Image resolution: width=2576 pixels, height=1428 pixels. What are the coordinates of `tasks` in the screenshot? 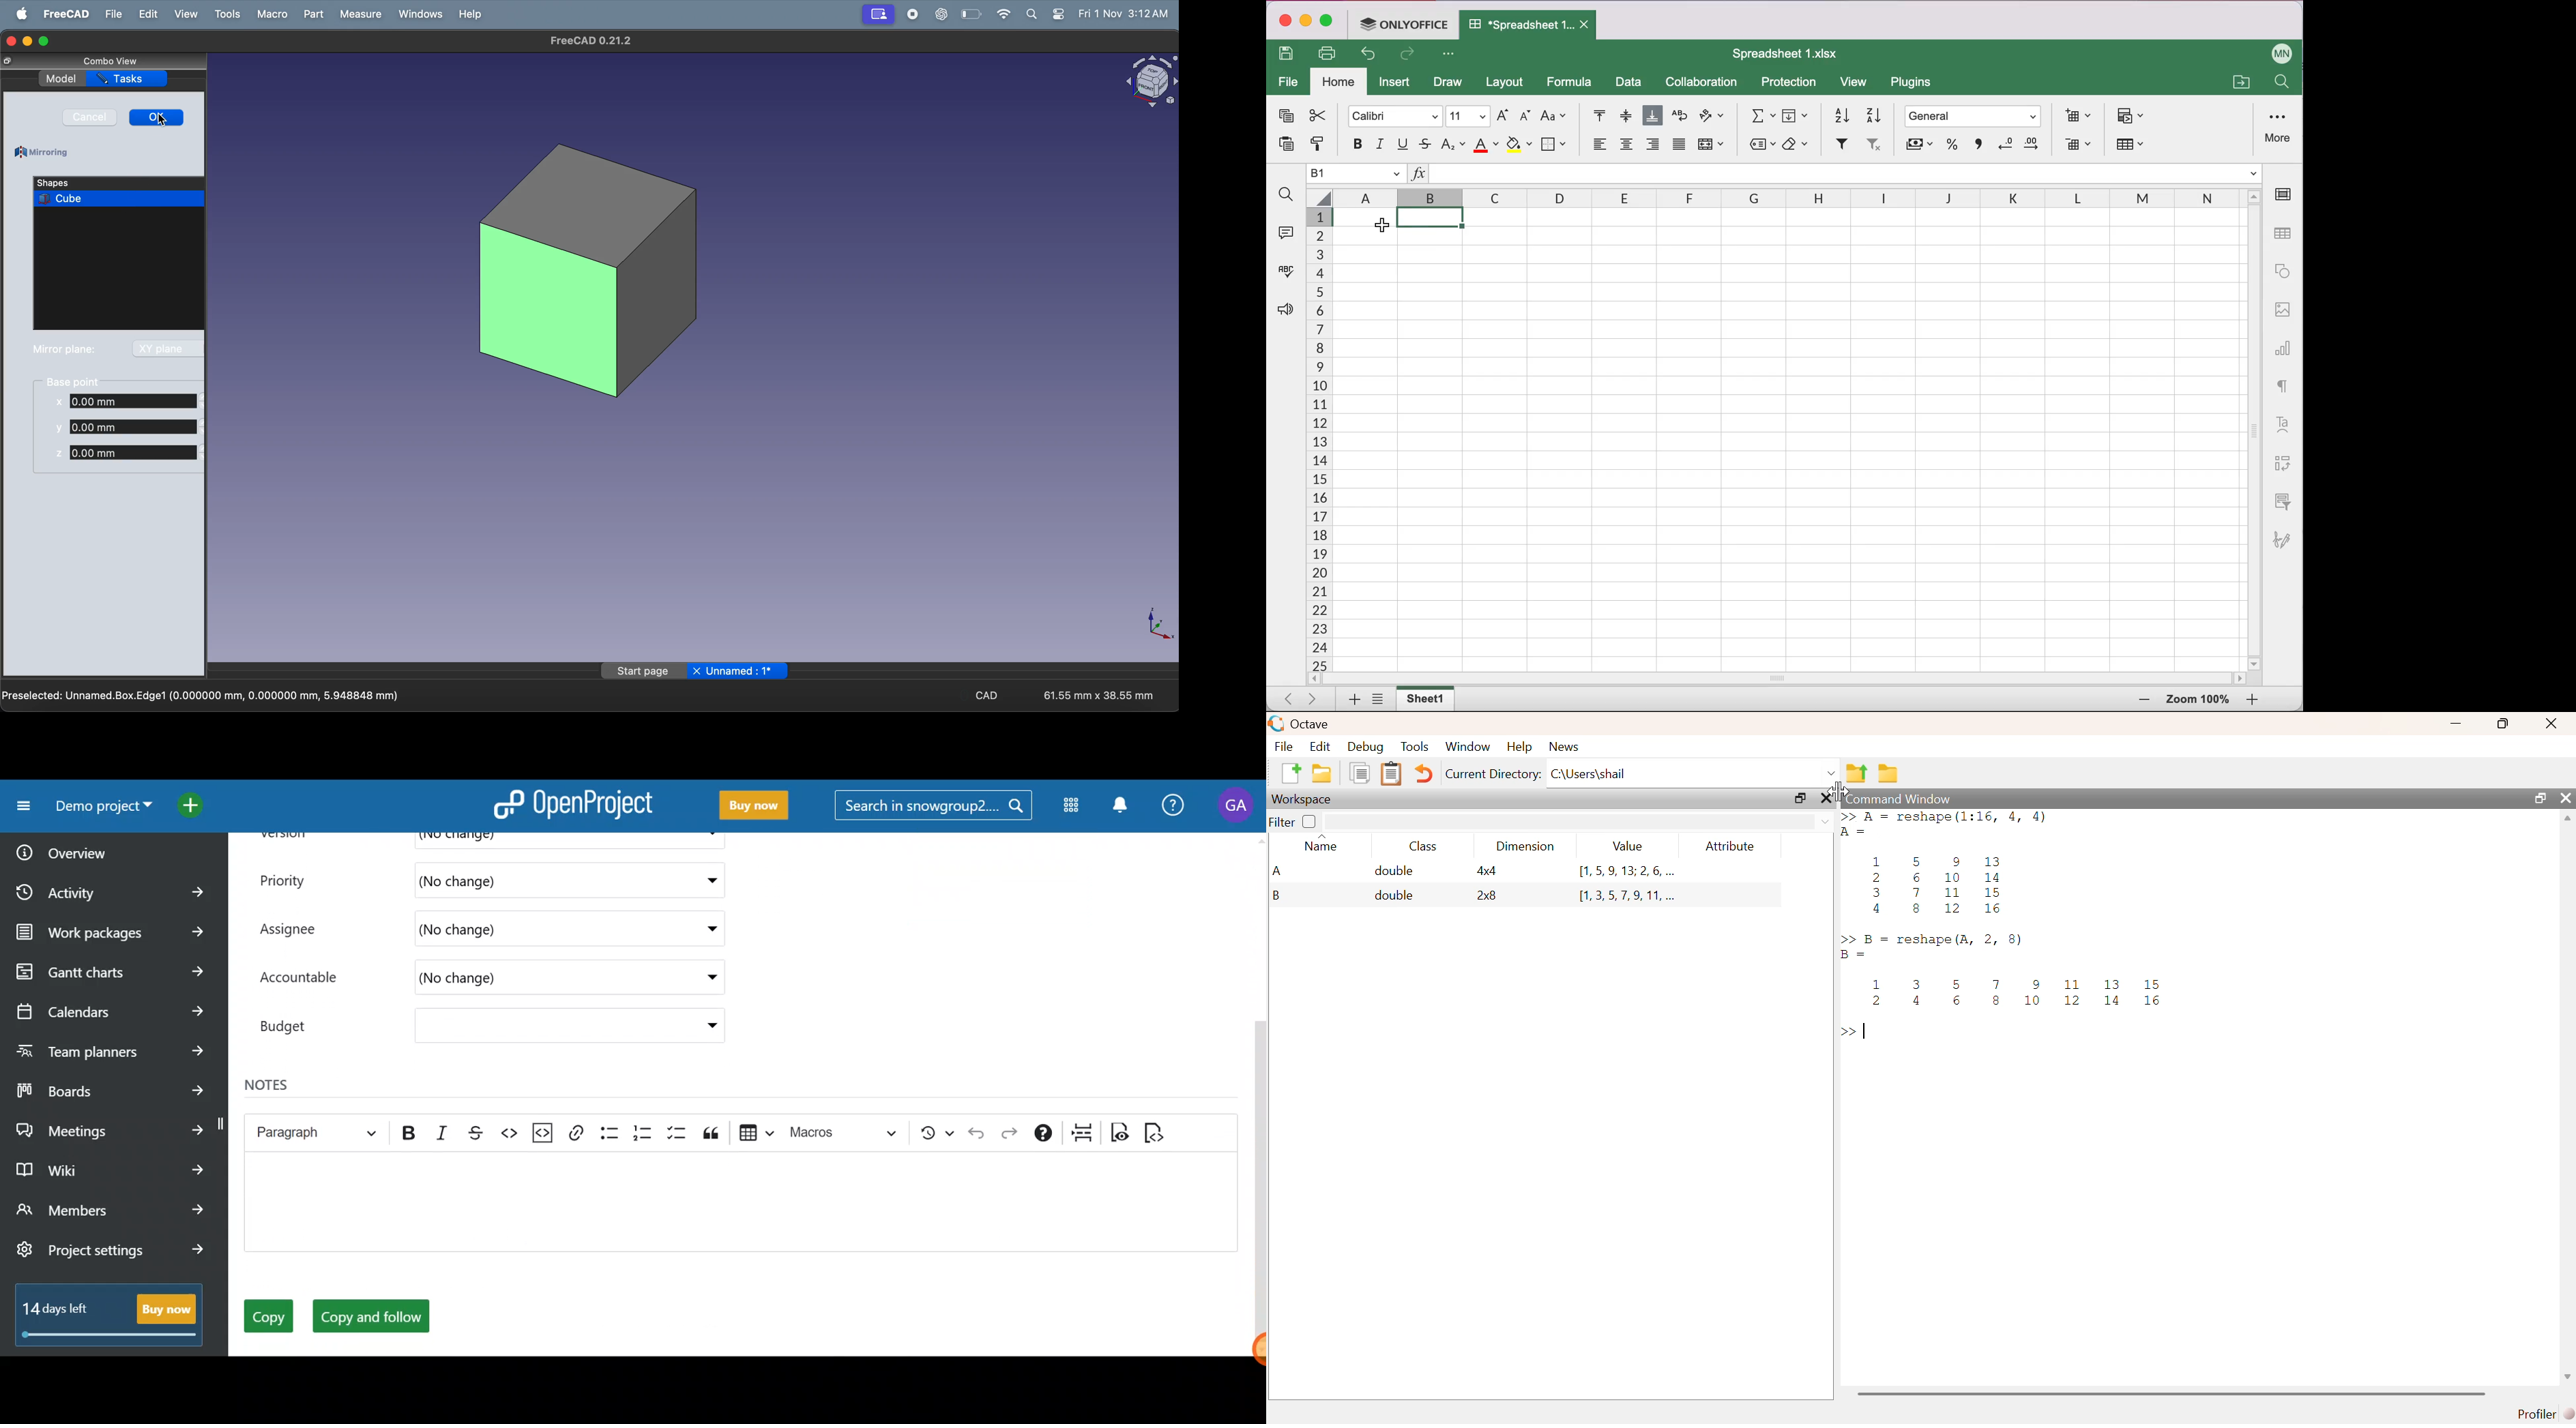 It's located at (127, 79).